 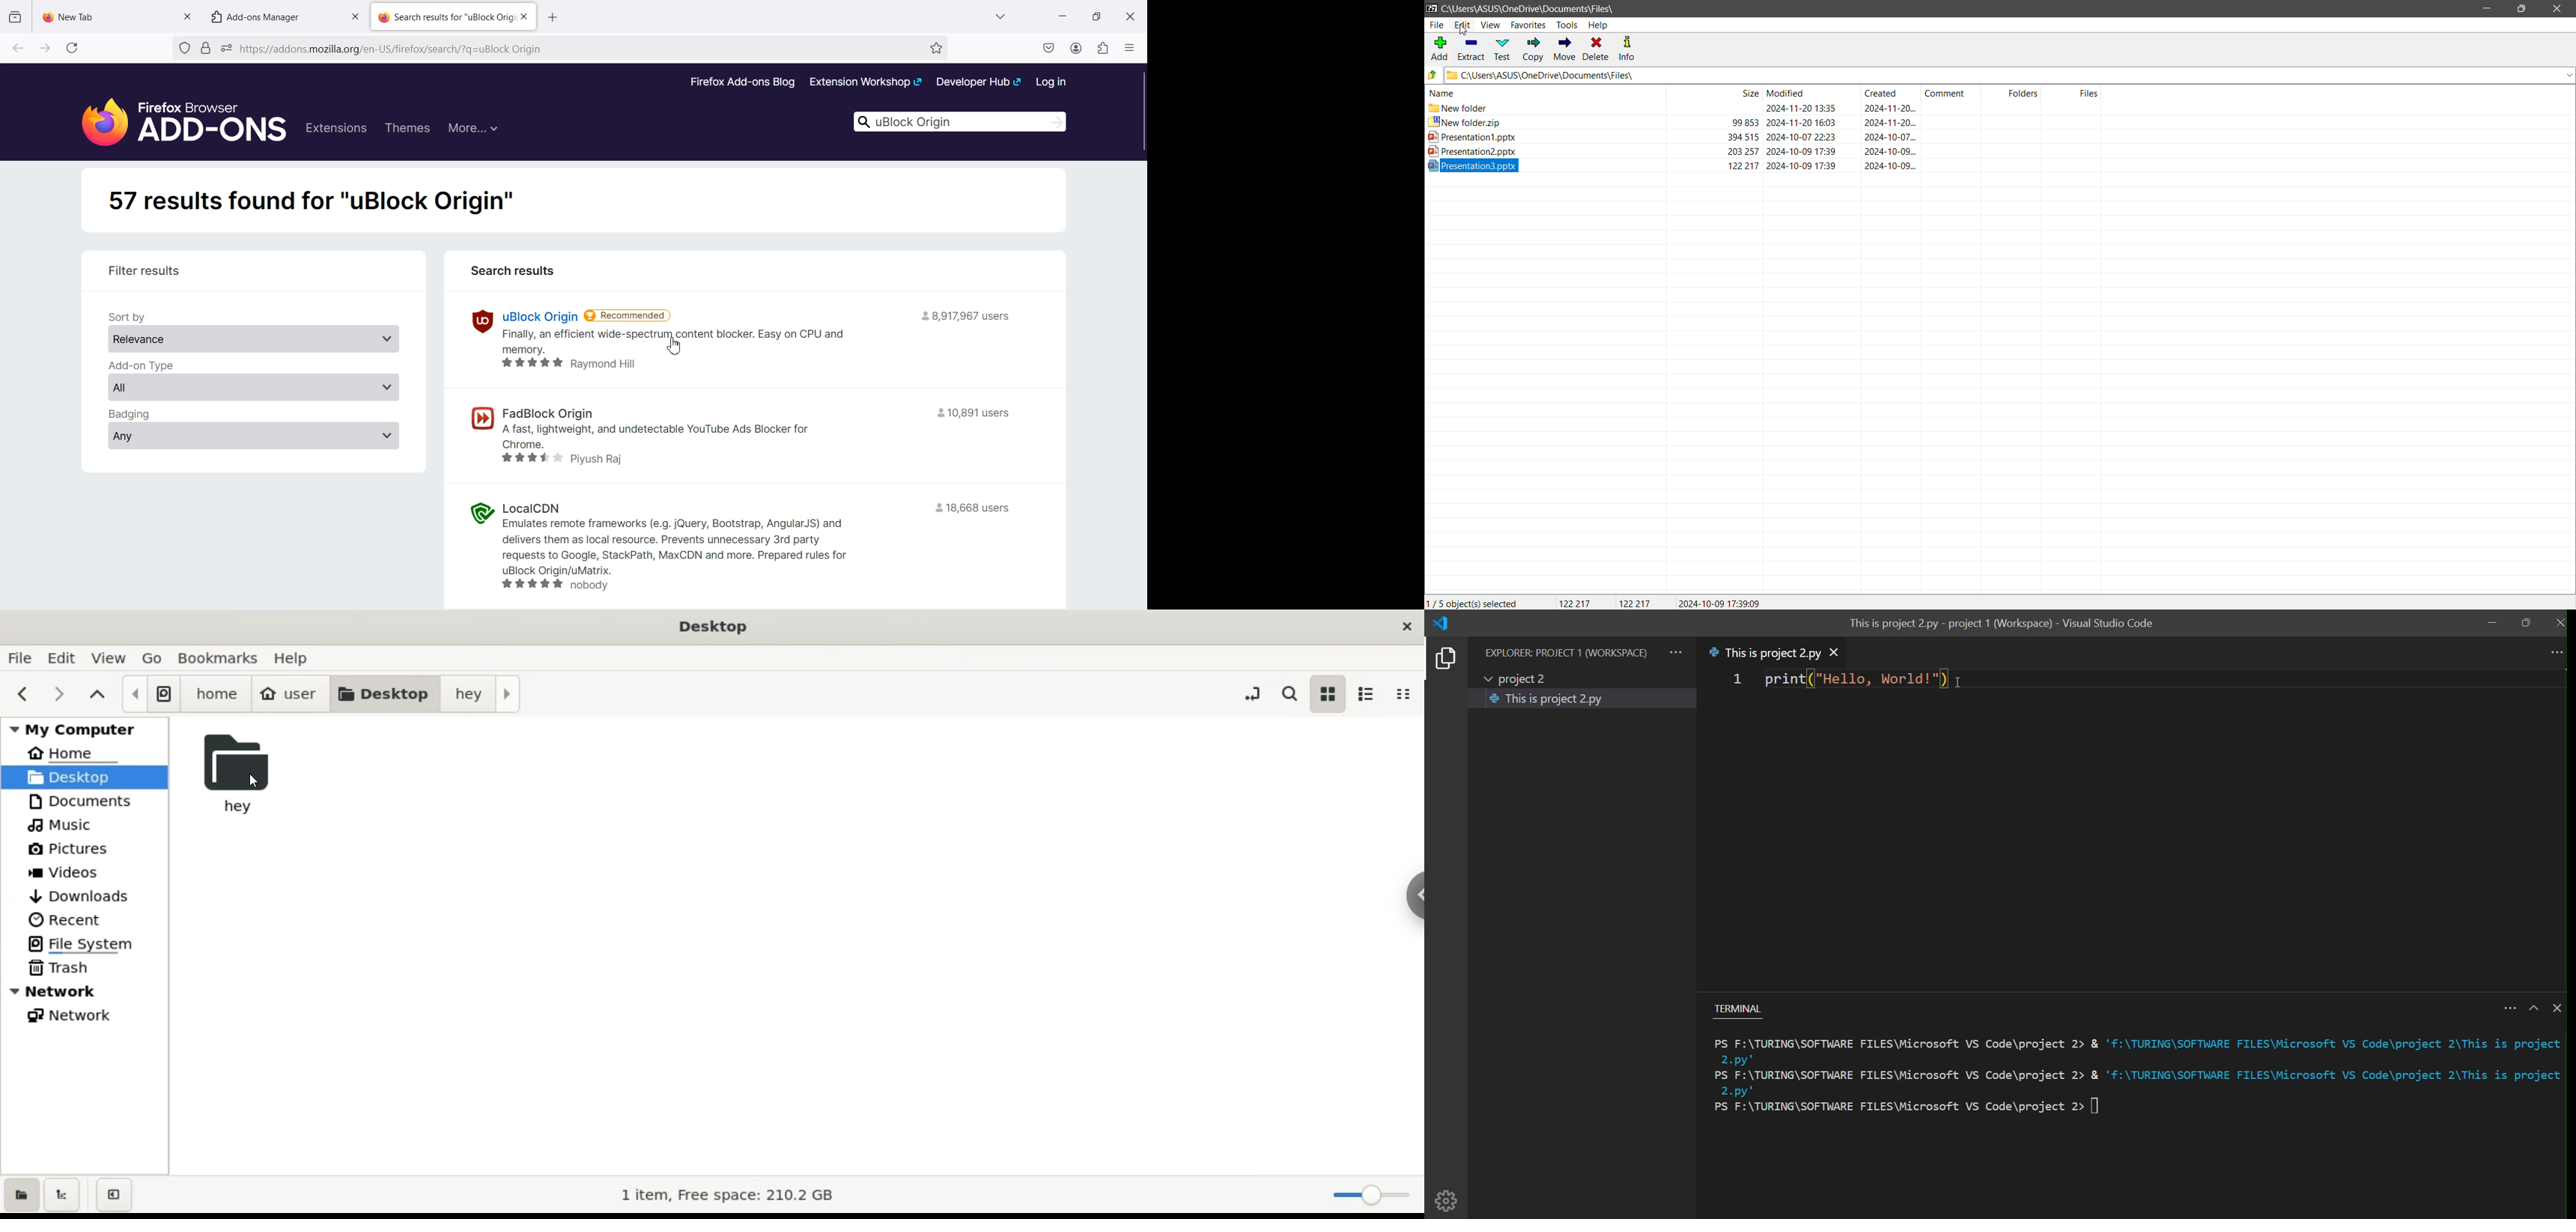 What do you see at coordinates (666, 436) in the screenshot?
I see `- A fast, lightweight, and undetectable YouTube Ads Blocker for
Chrome.` at bounding box center [666, 436].